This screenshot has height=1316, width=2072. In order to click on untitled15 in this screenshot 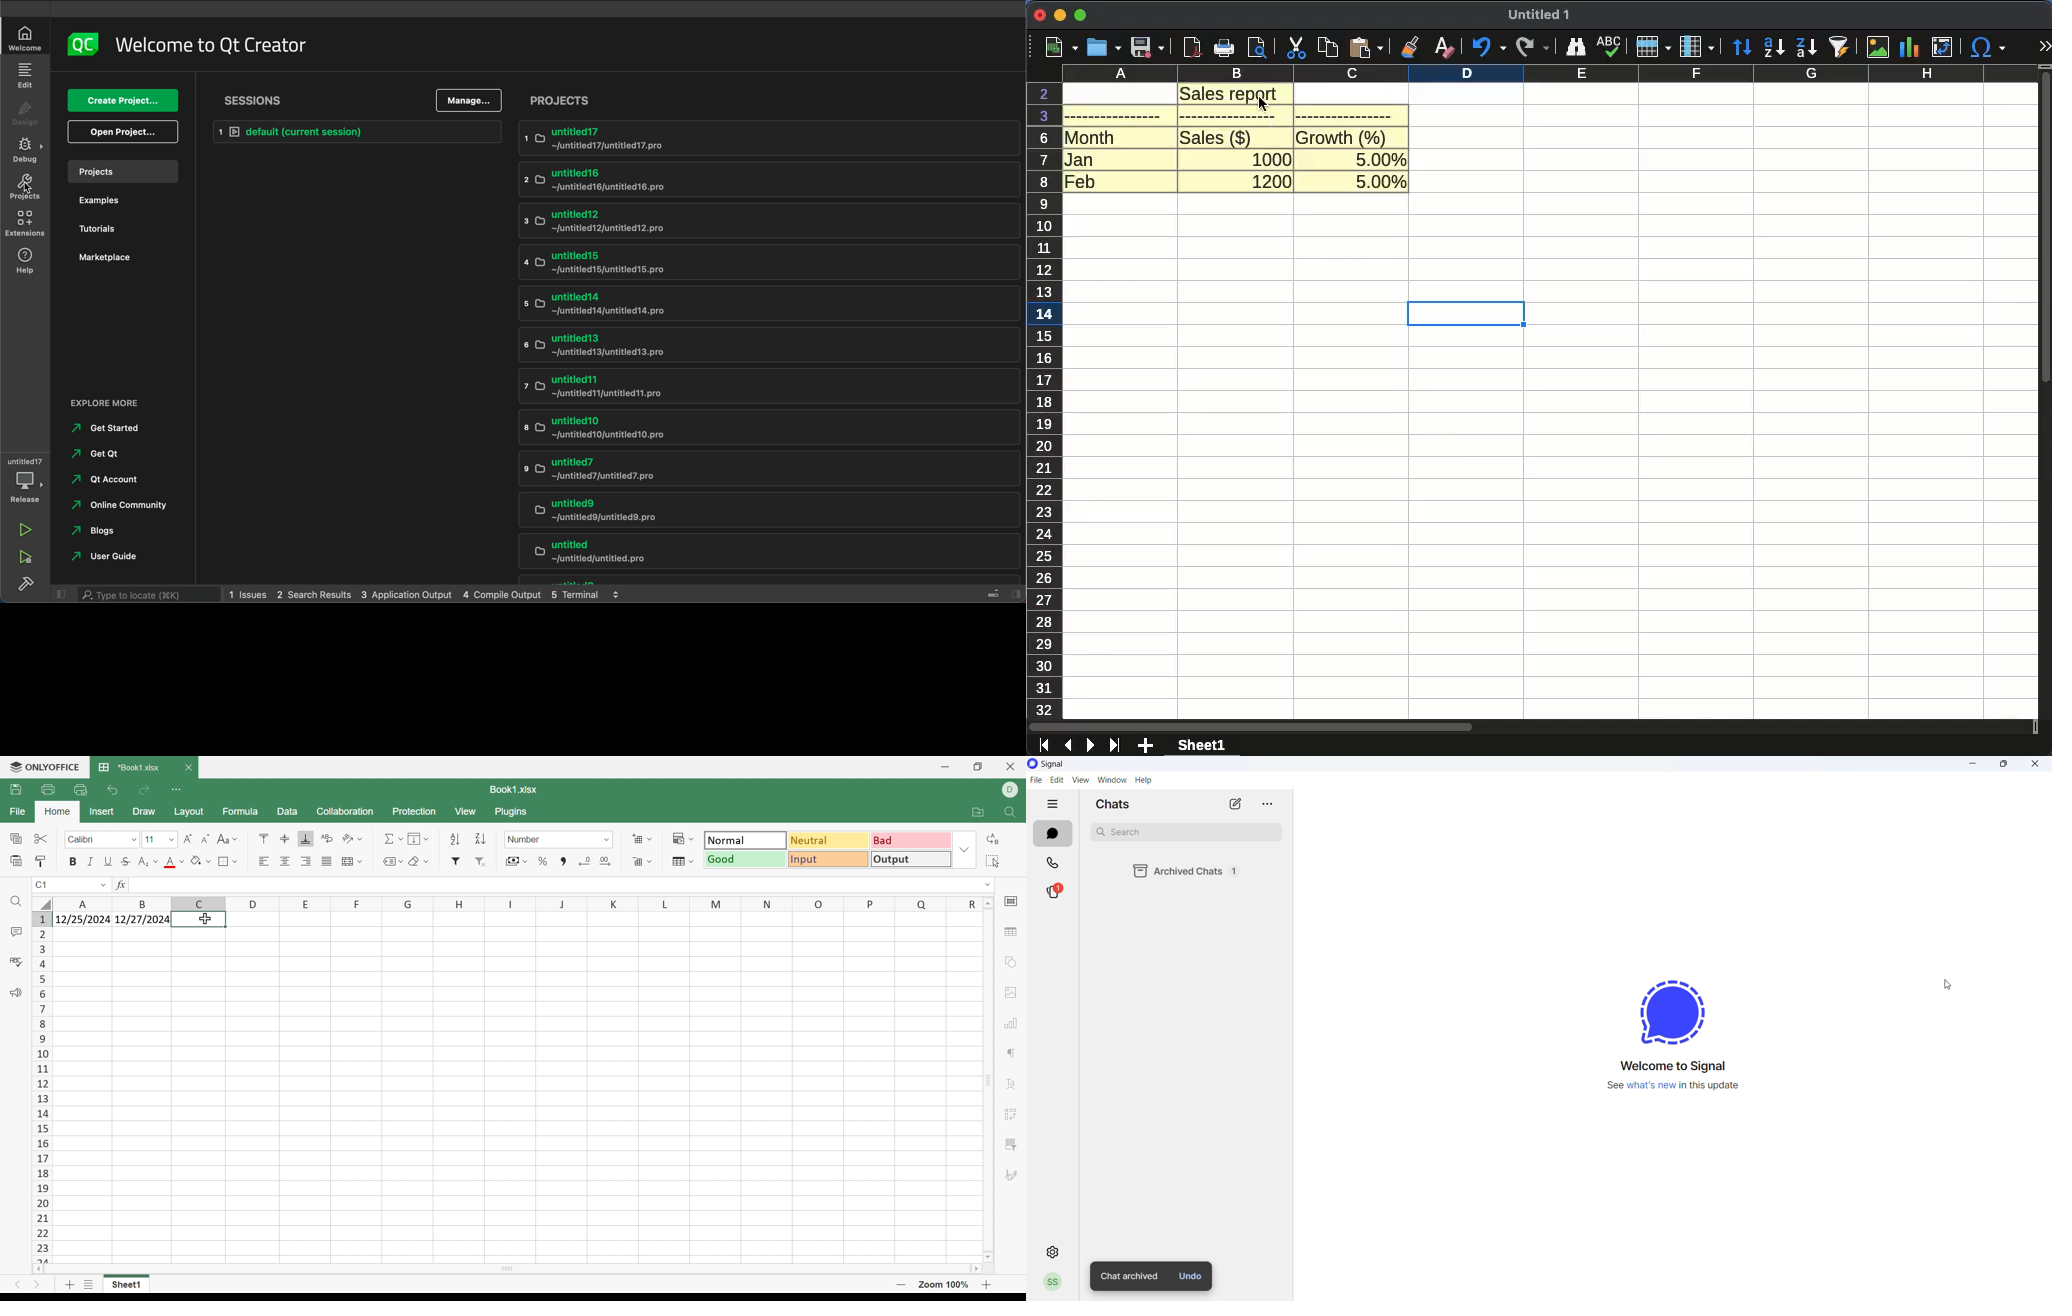, I will do `click(763, 261)`.